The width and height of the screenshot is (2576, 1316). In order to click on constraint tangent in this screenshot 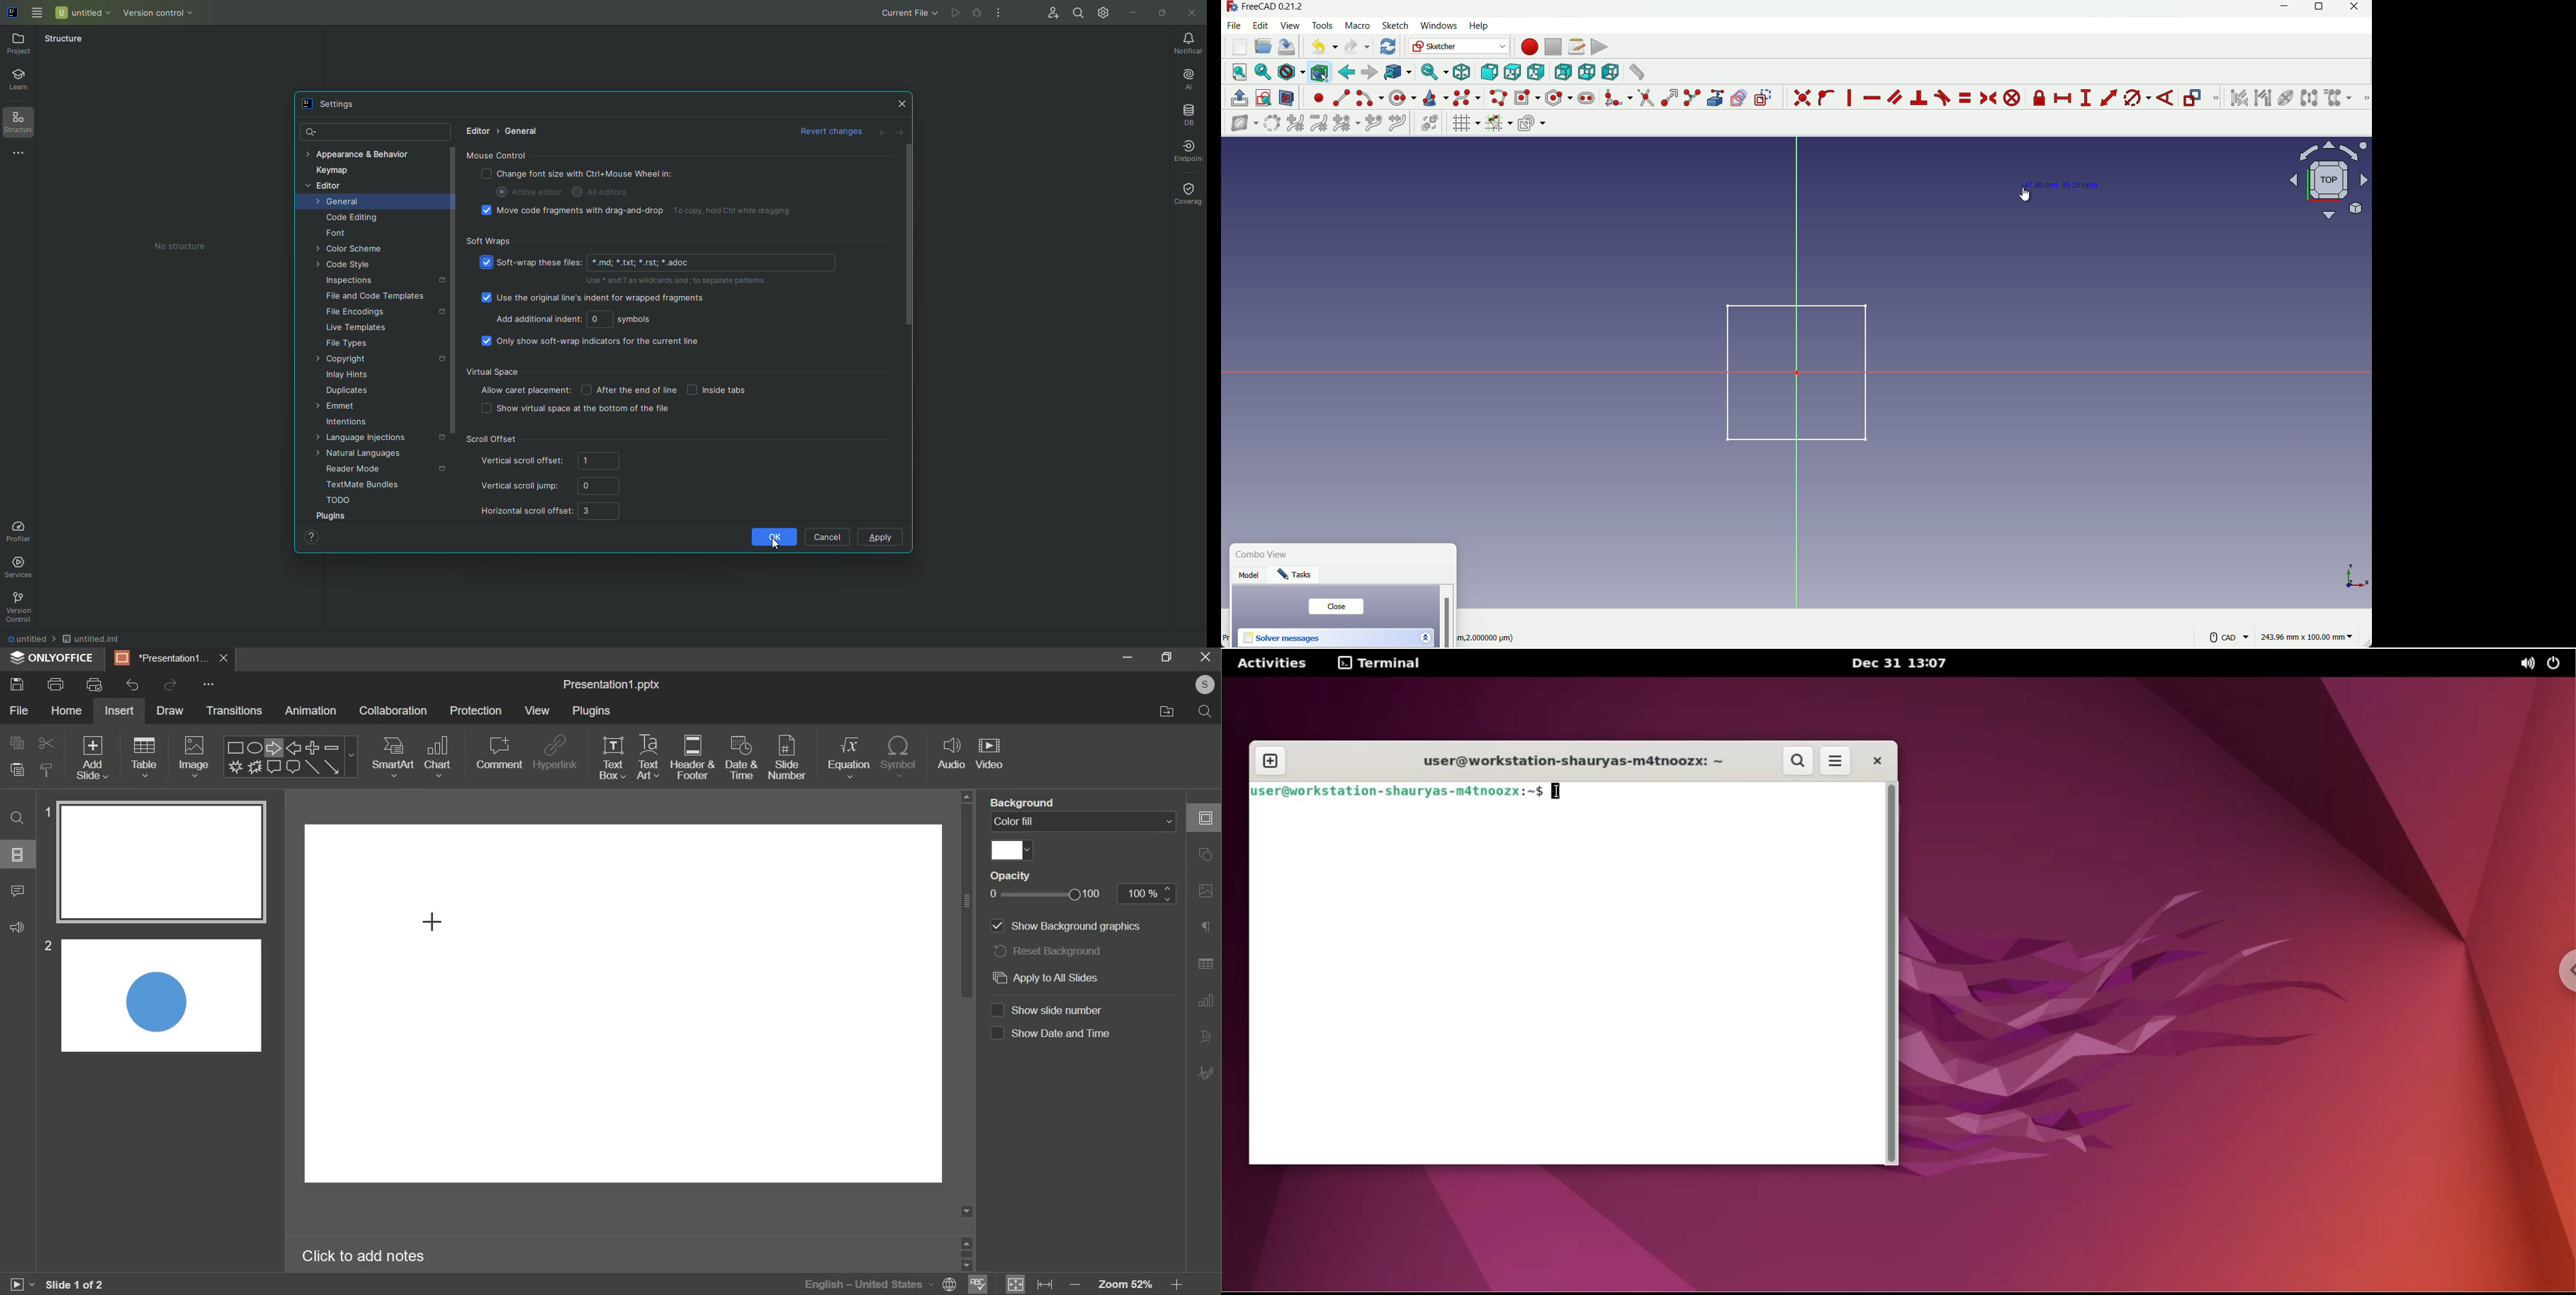, I will do `click(1943, 98)`.